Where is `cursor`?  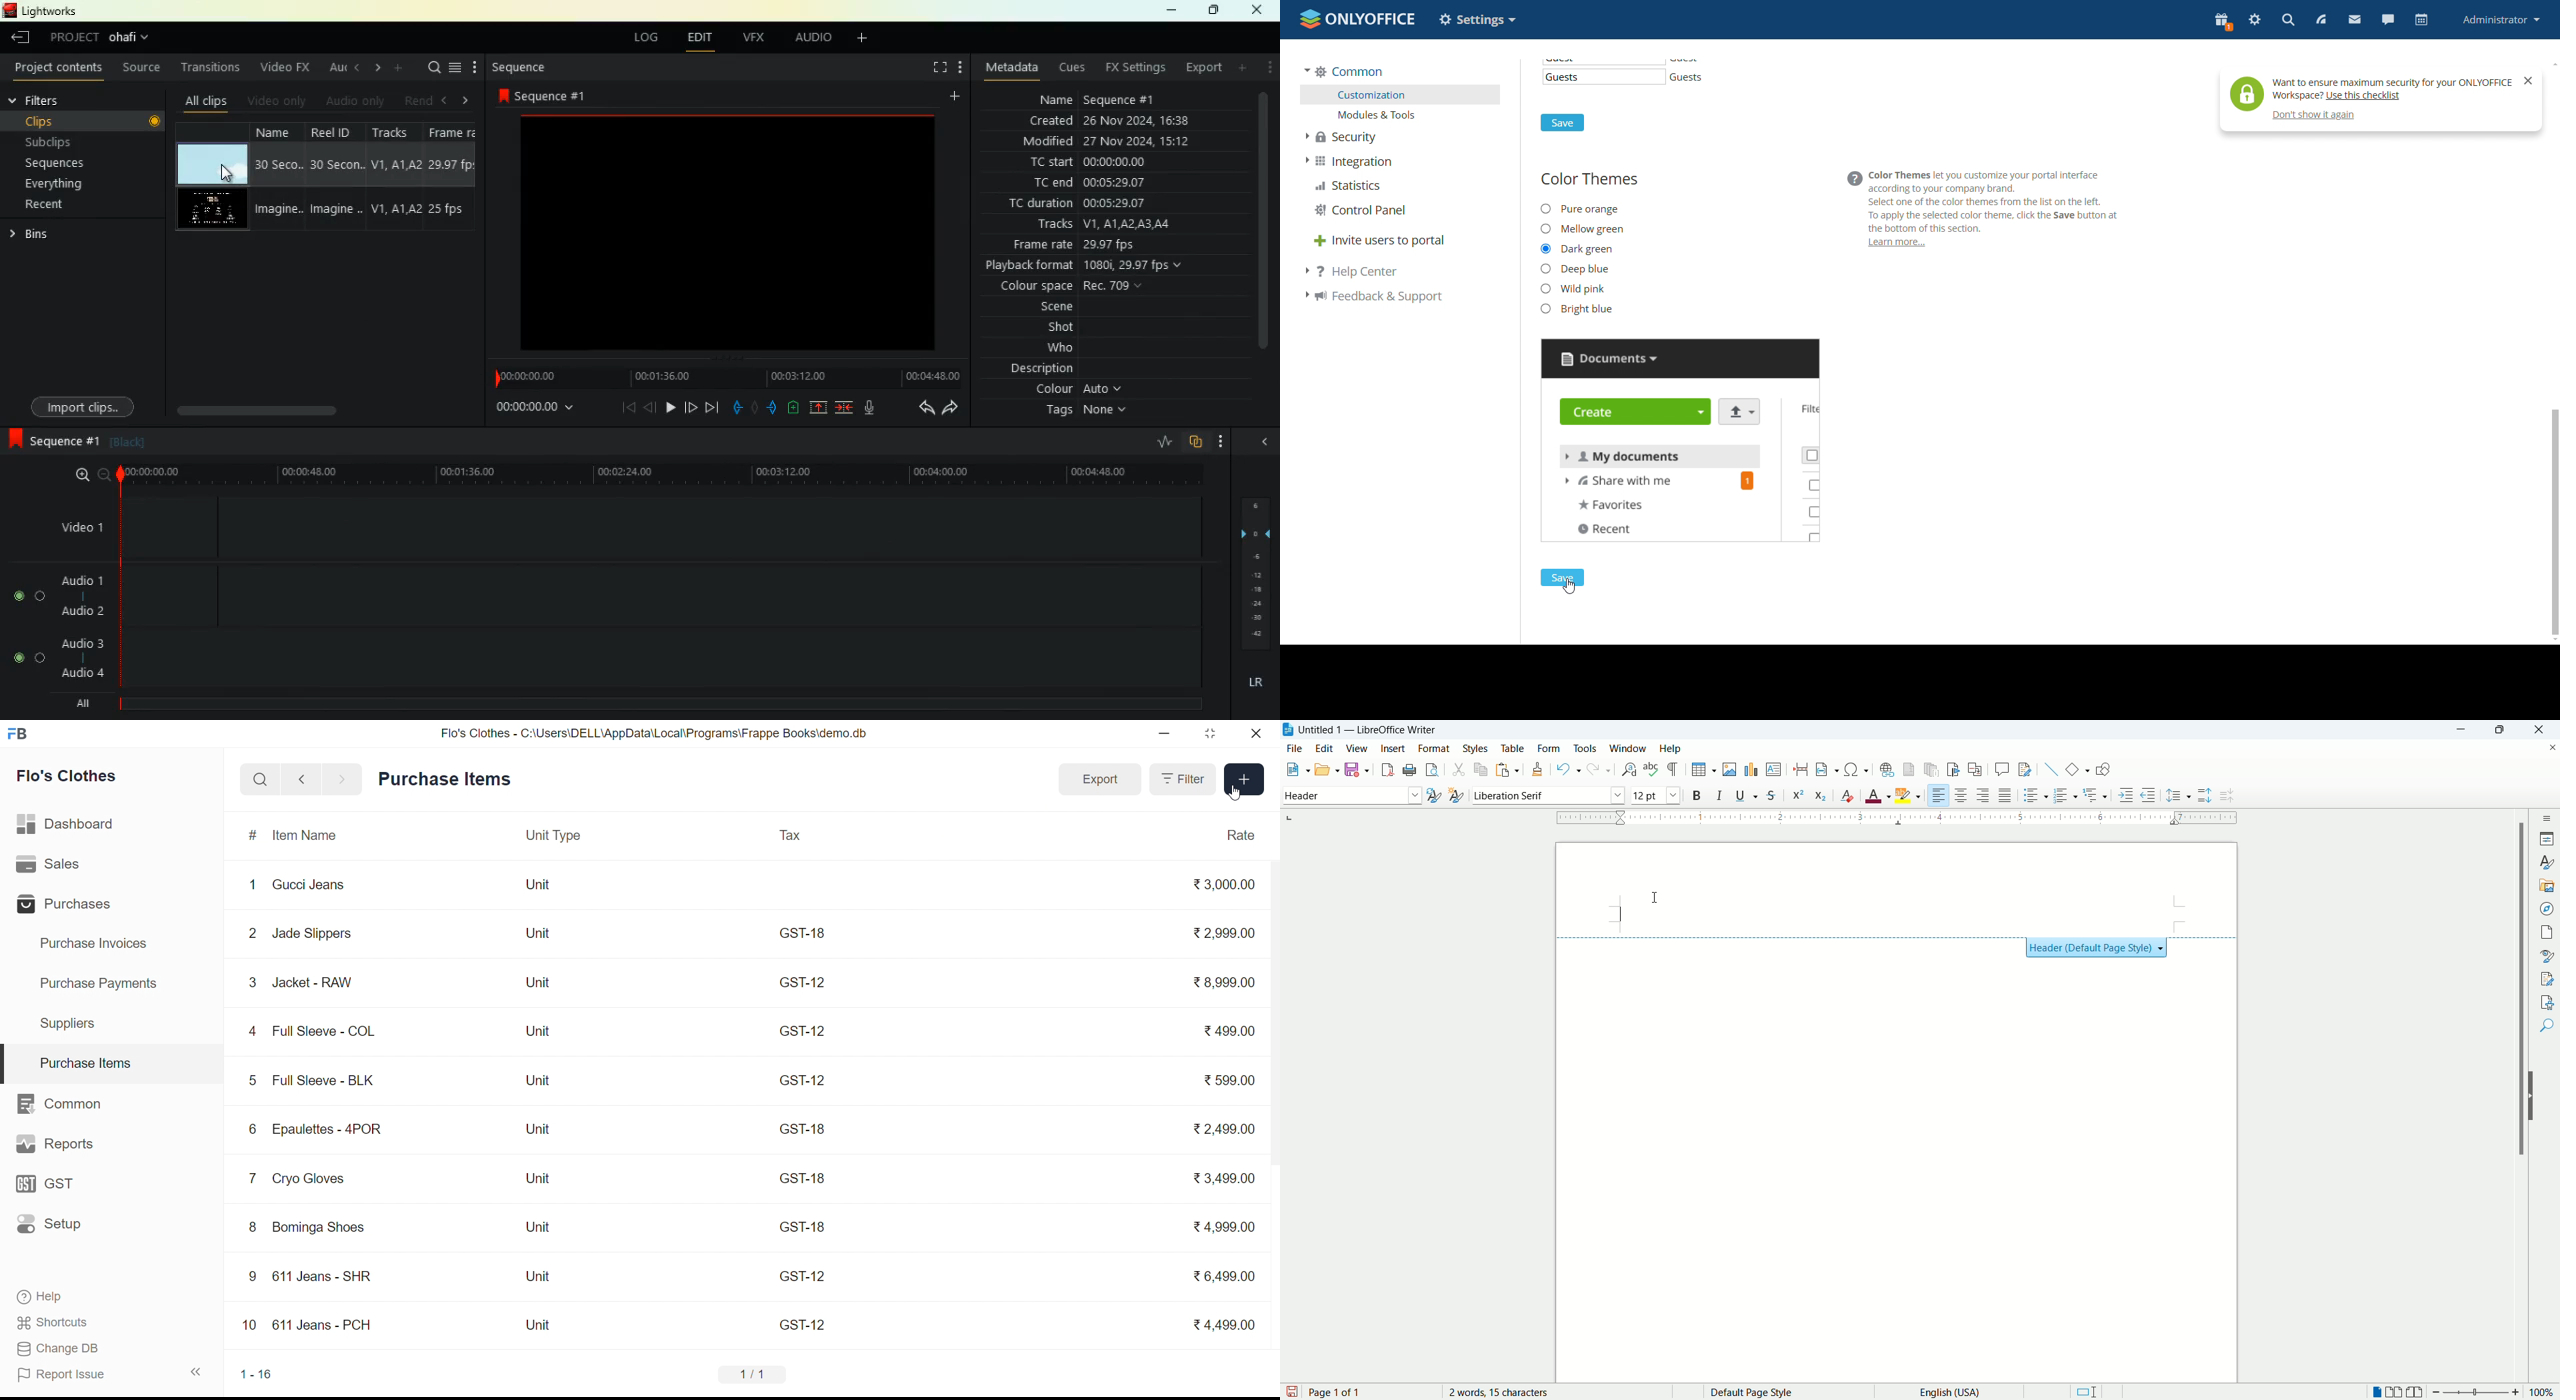
cursor is located at coordinates (1237, 793).